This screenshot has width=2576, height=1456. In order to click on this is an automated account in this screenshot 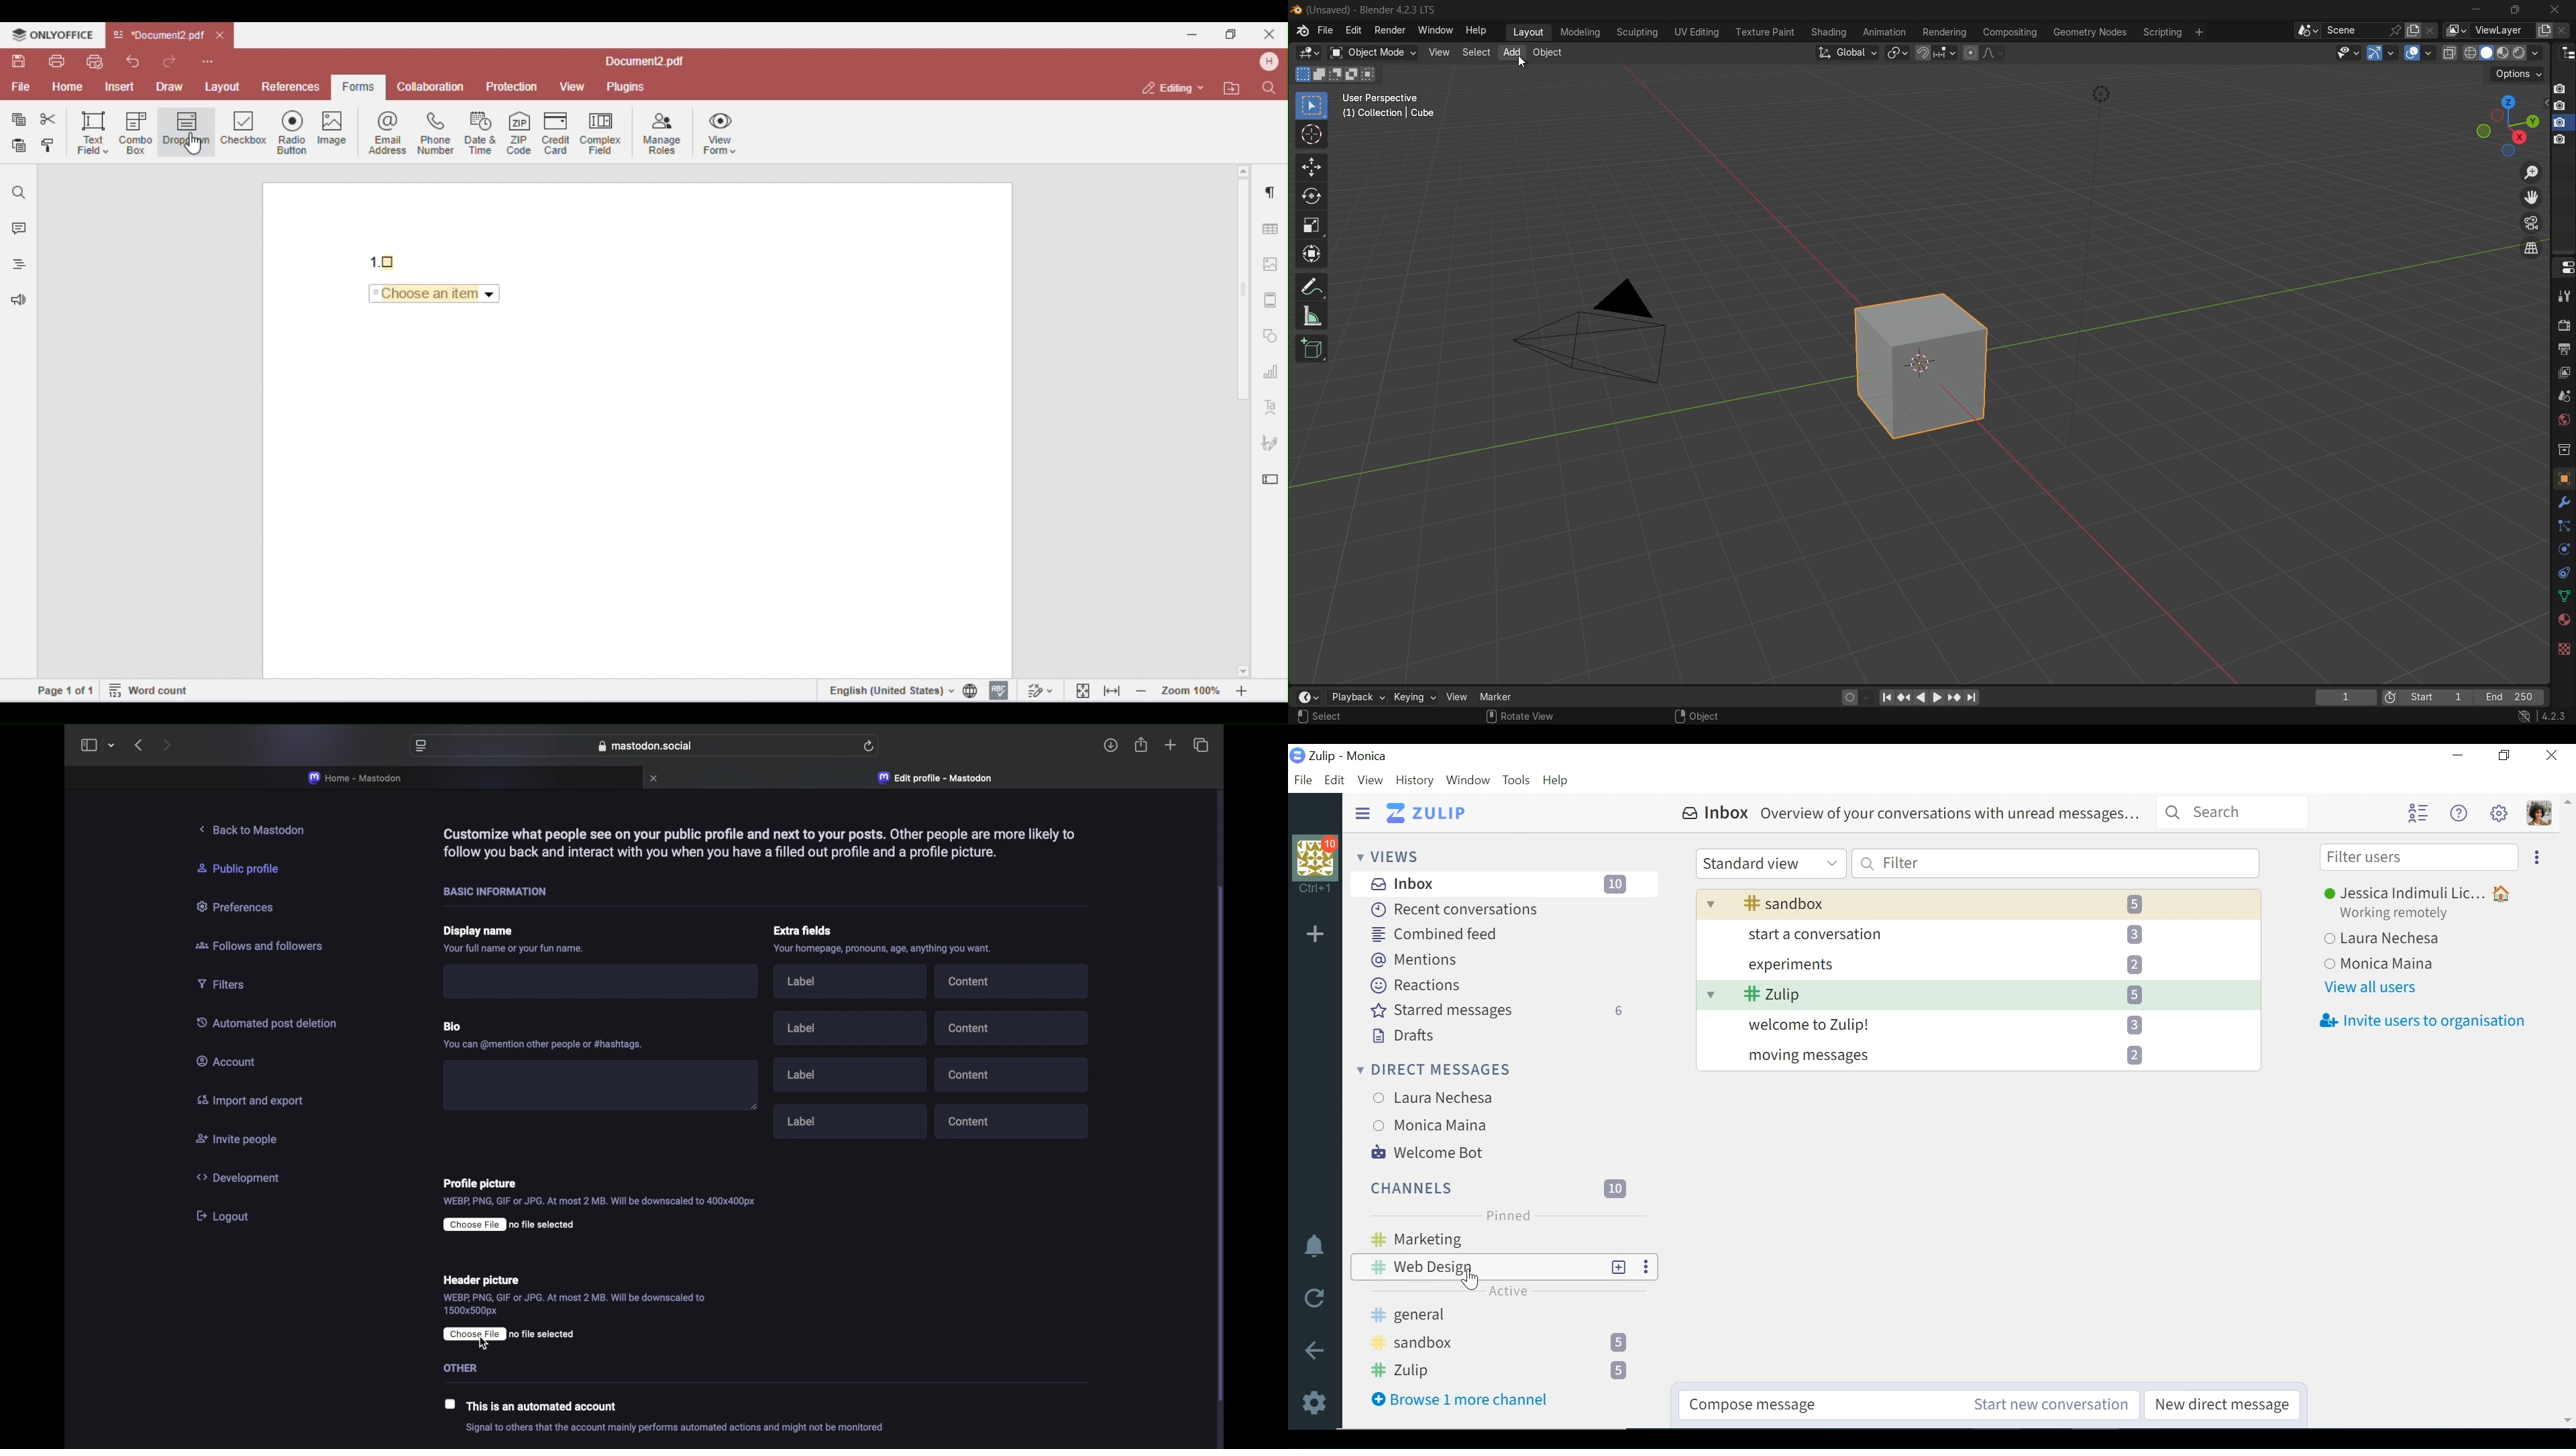, I will do `click(546, 1407)`.